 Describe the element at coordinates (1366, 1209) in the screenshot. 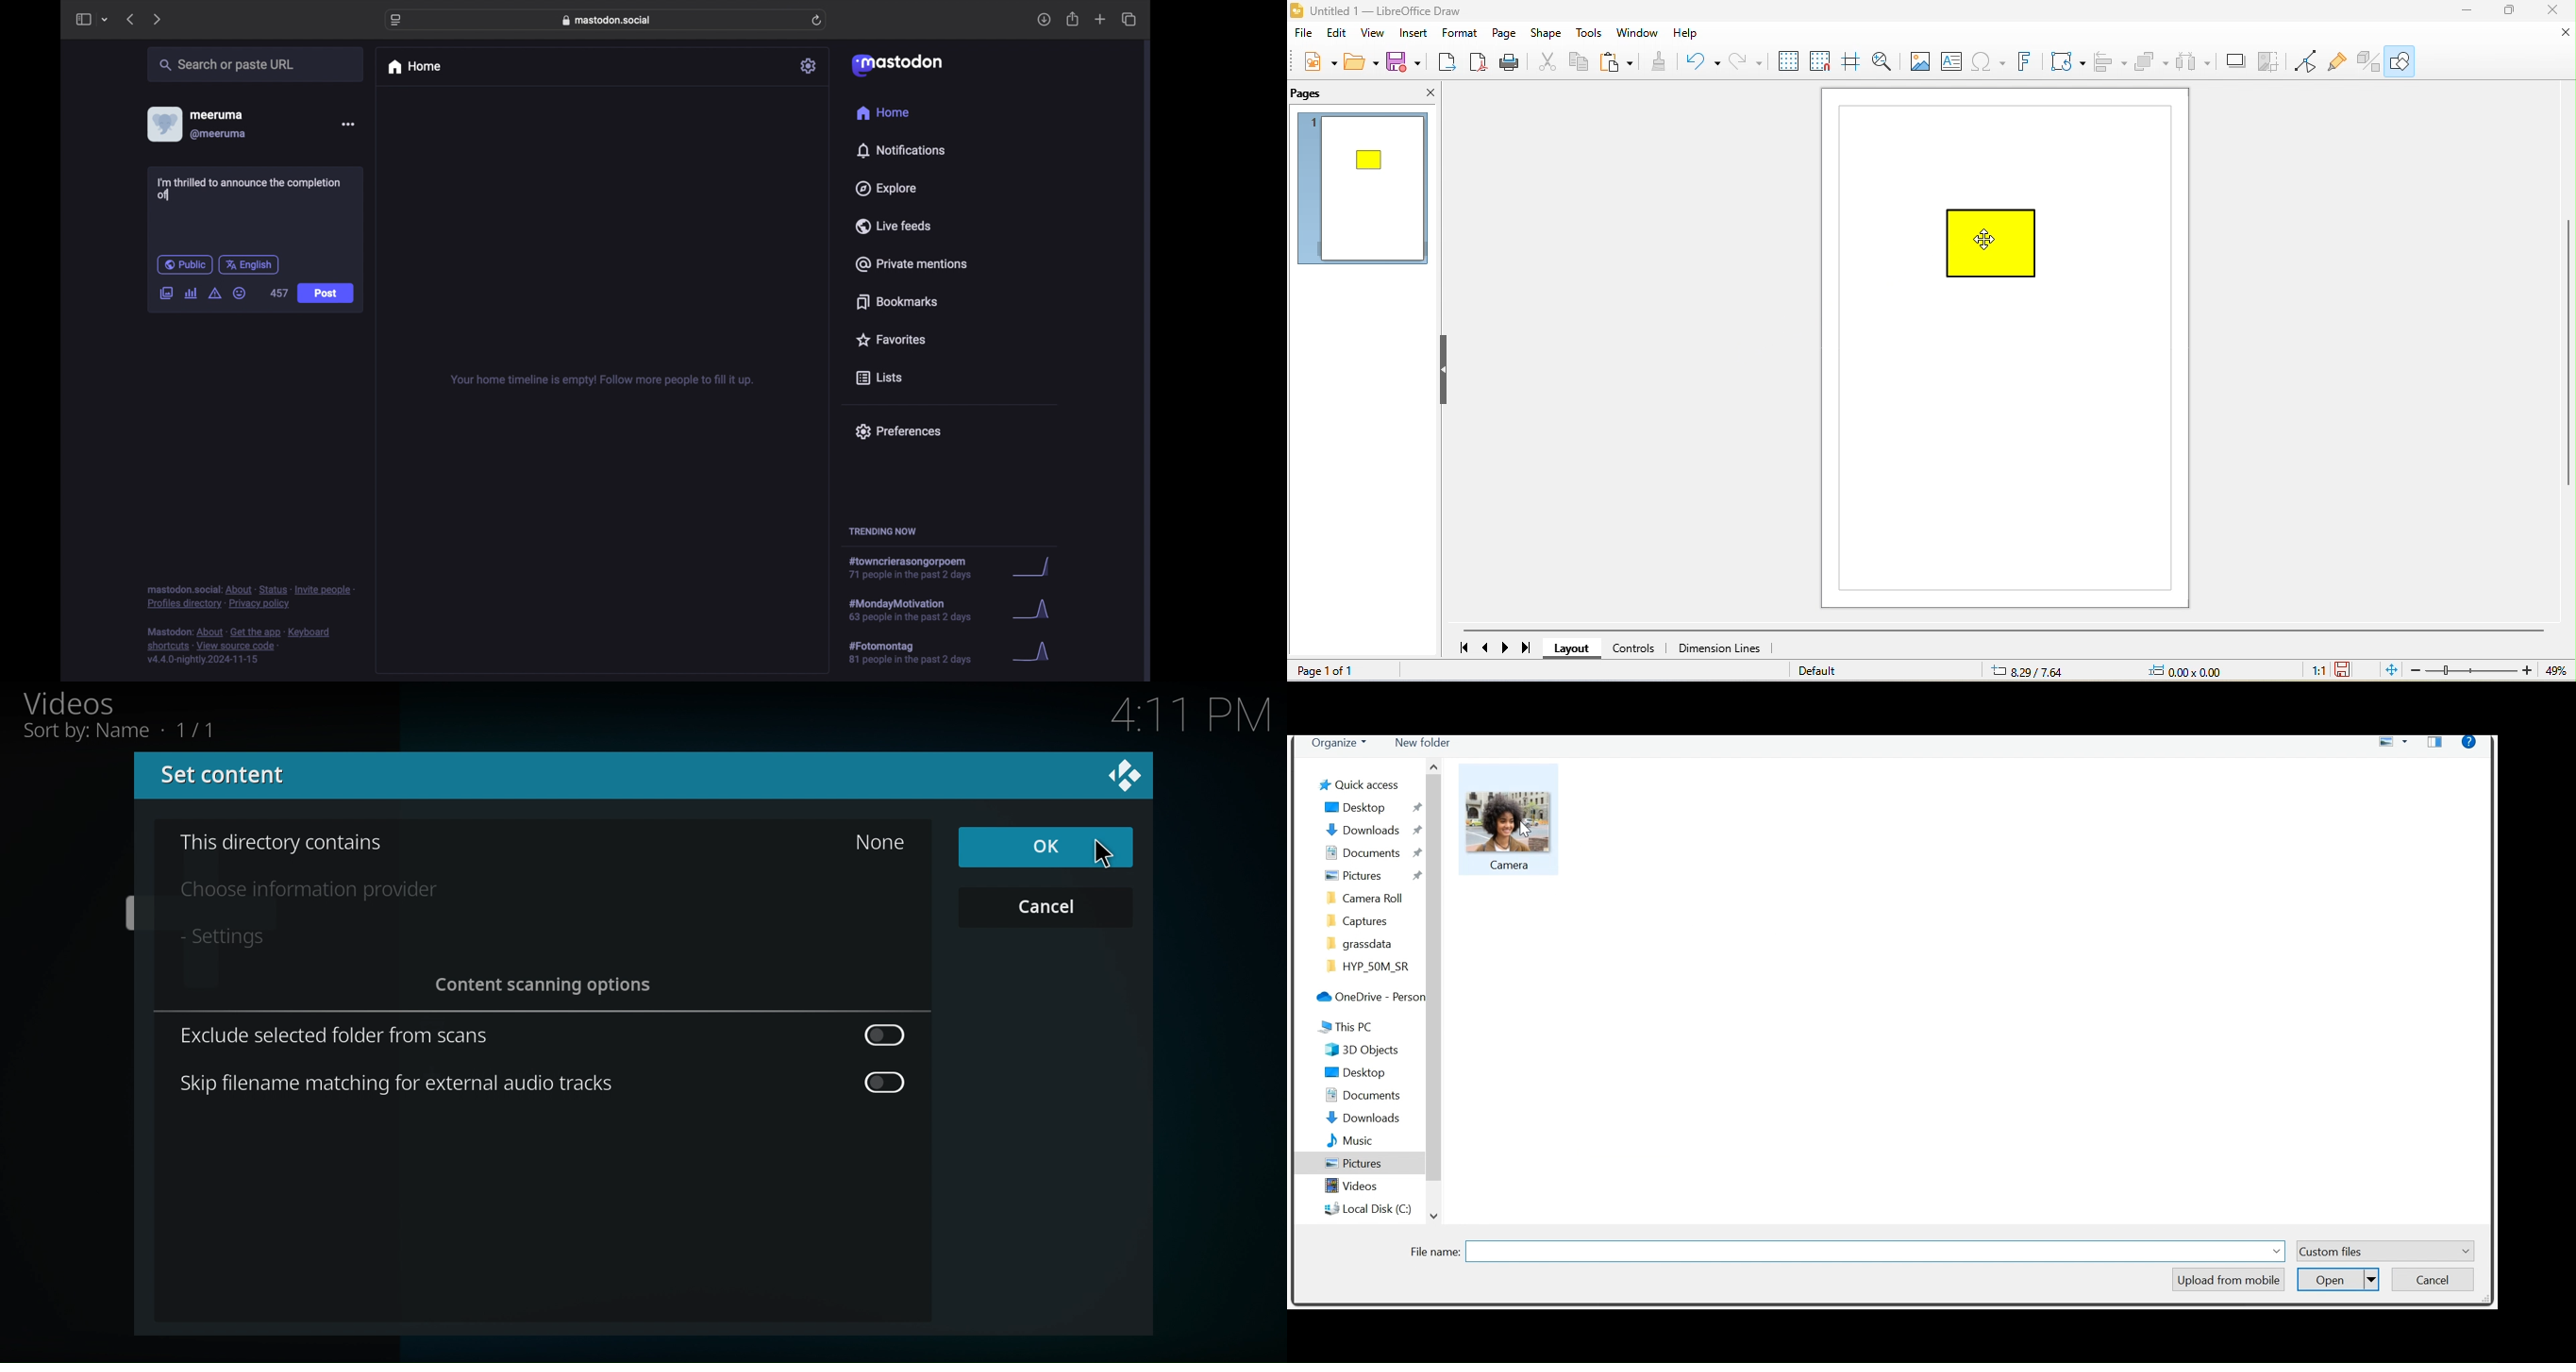

I see `Local Disk (C)` at that location.